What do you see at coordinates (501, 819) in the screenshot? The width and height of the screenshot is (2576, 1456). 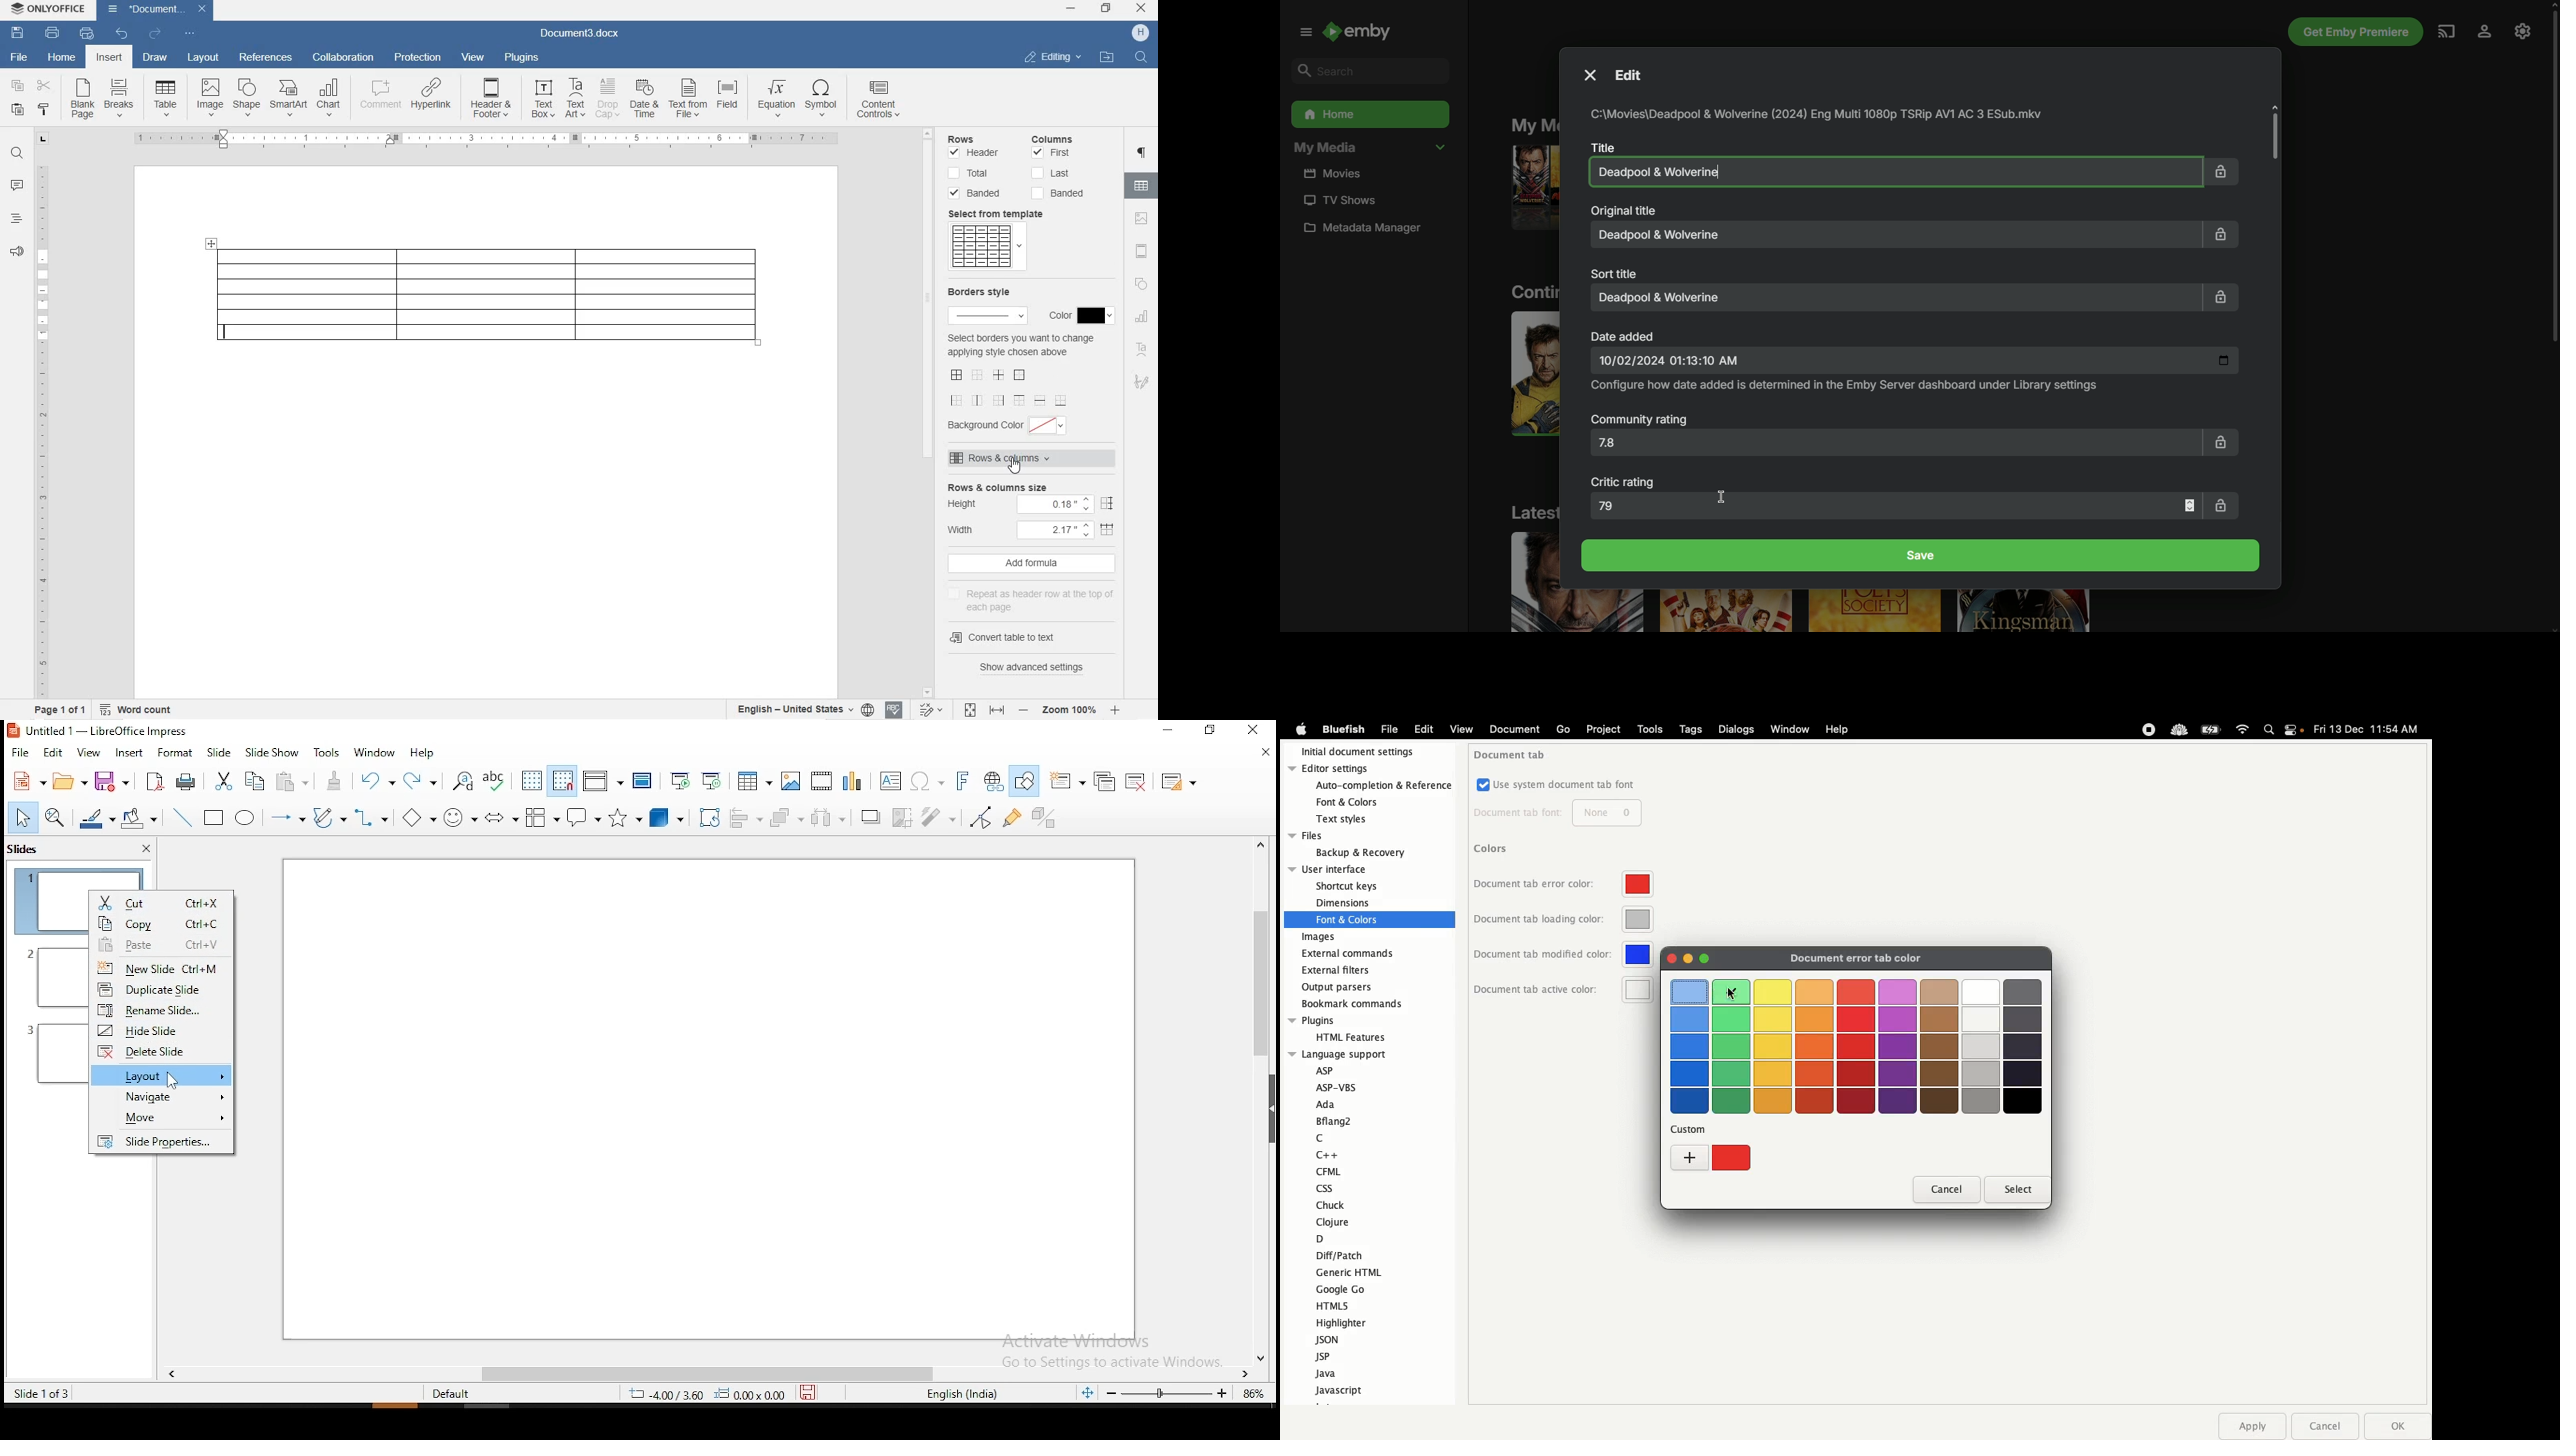 I see `` at bounding box center [501, 819].